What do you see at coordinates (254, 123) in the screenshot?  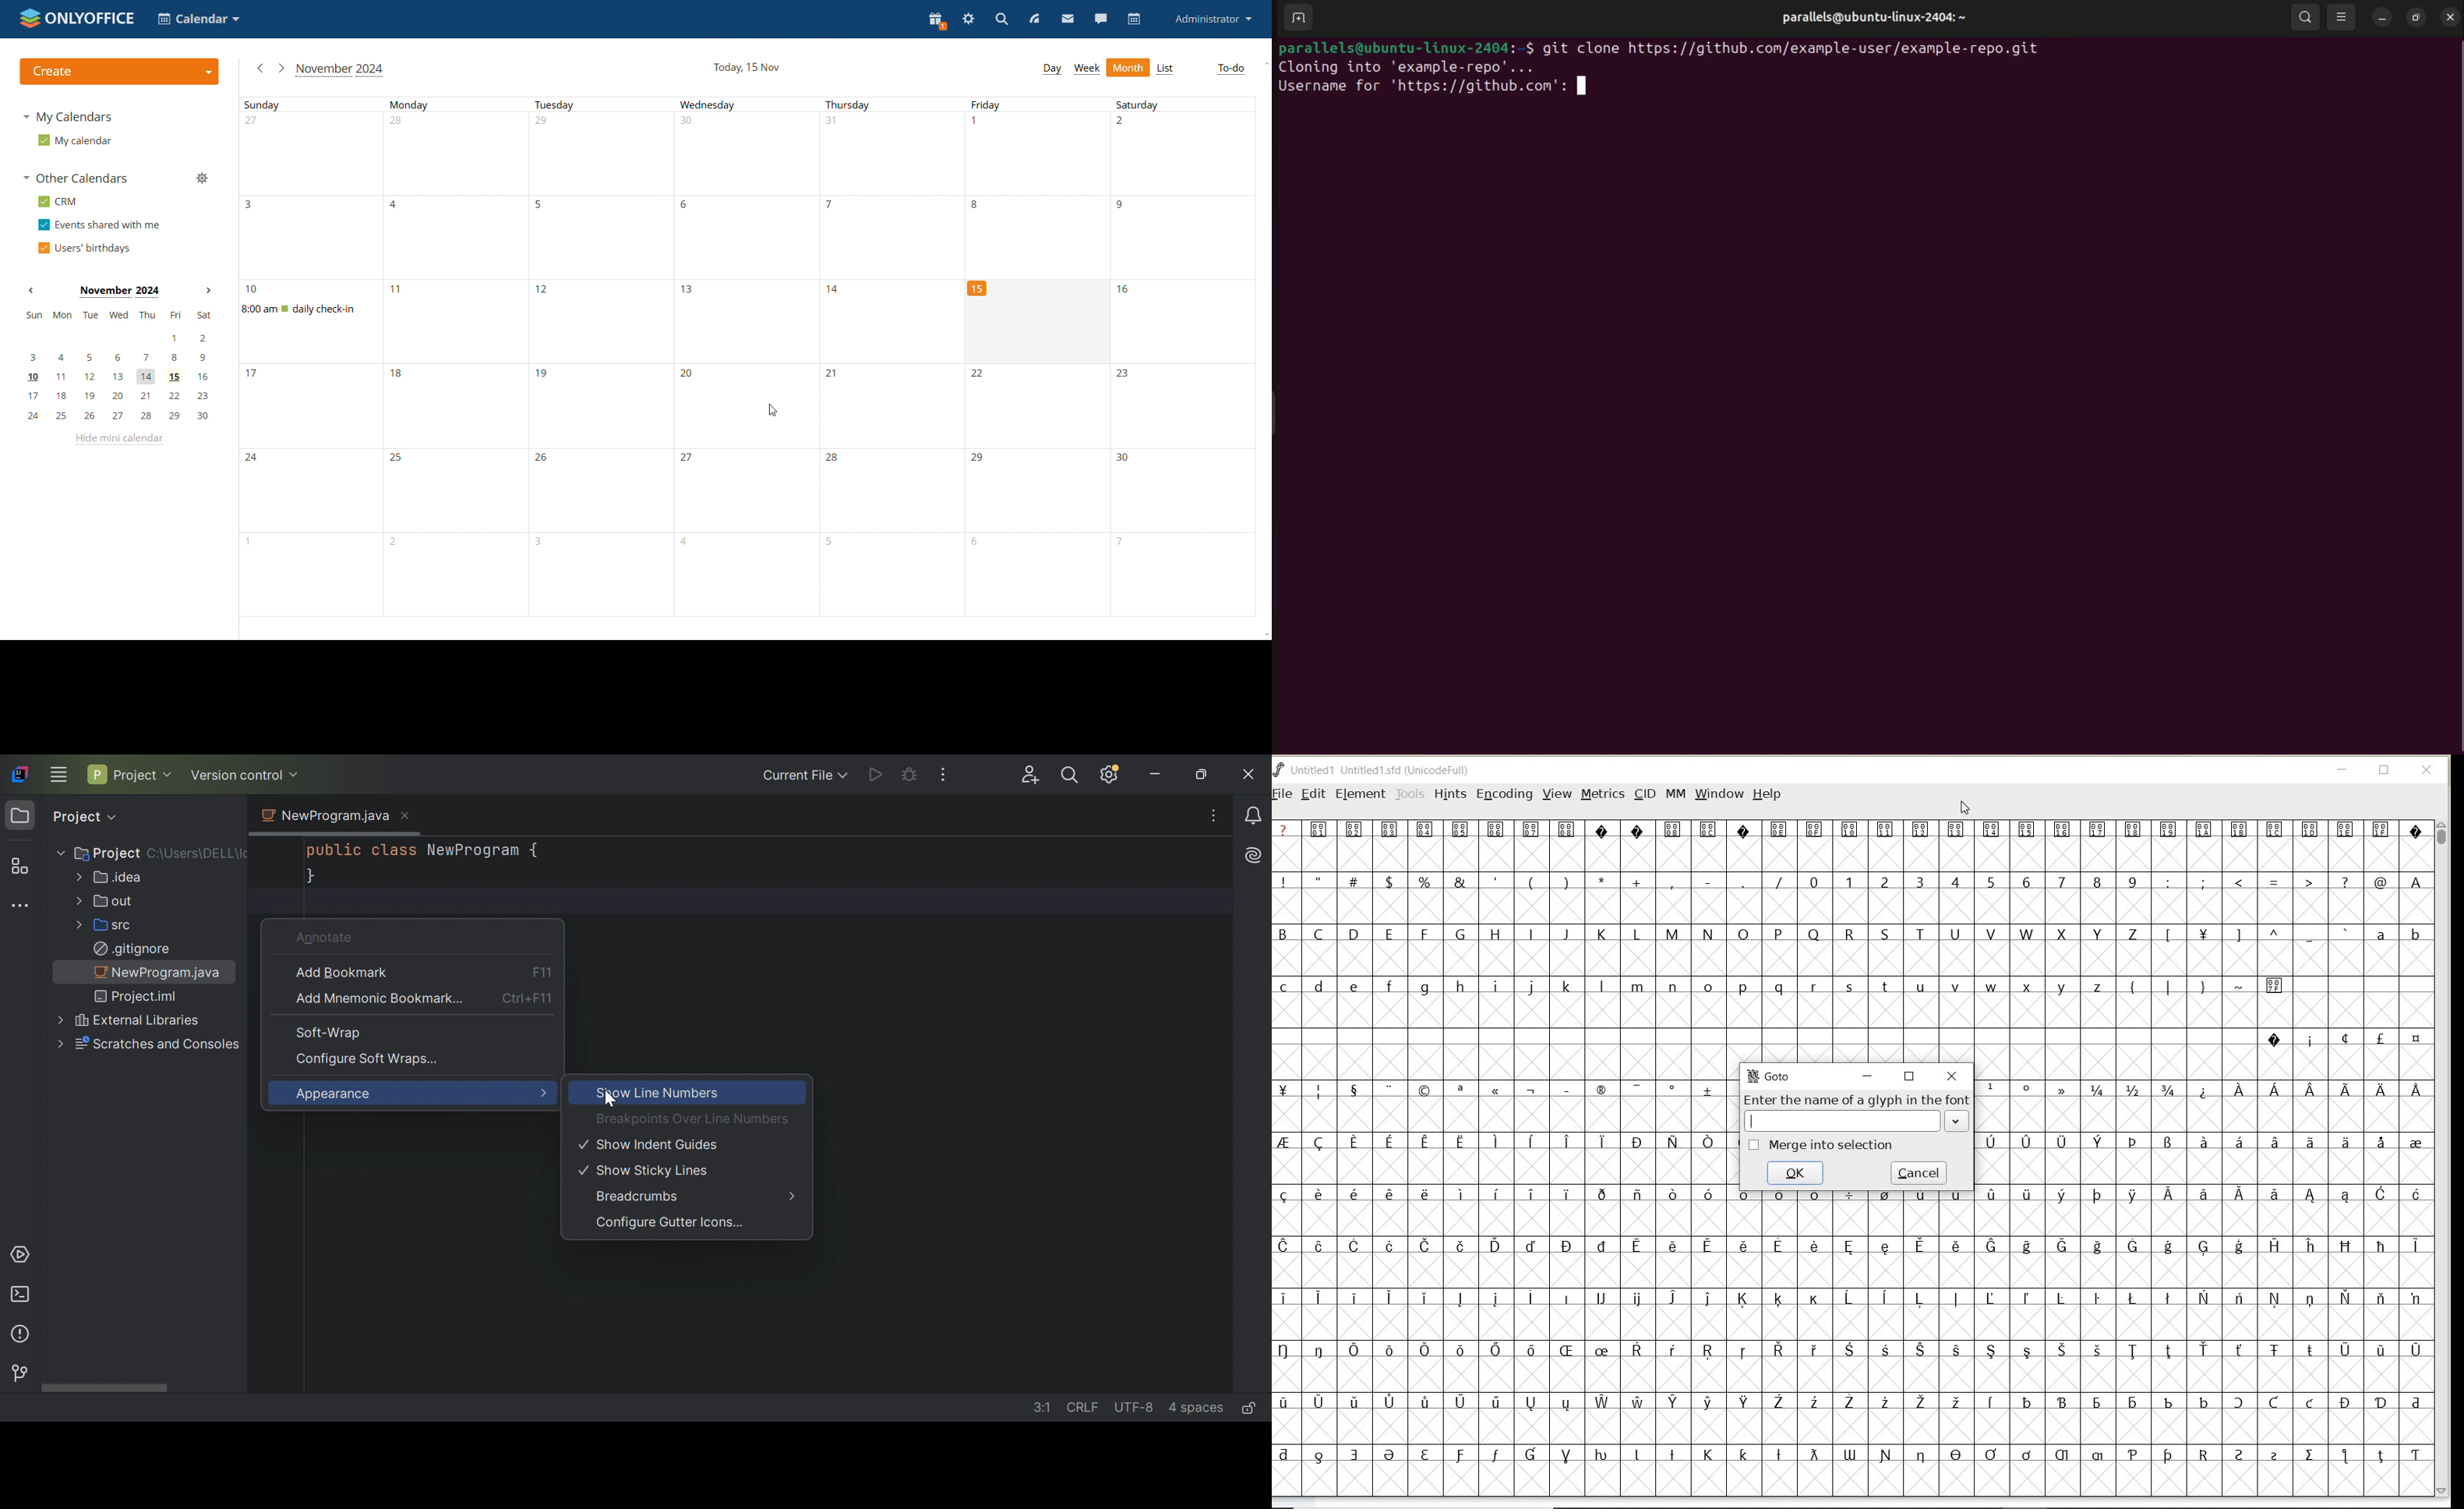 I see `Number` at bounding box center [254, 123].